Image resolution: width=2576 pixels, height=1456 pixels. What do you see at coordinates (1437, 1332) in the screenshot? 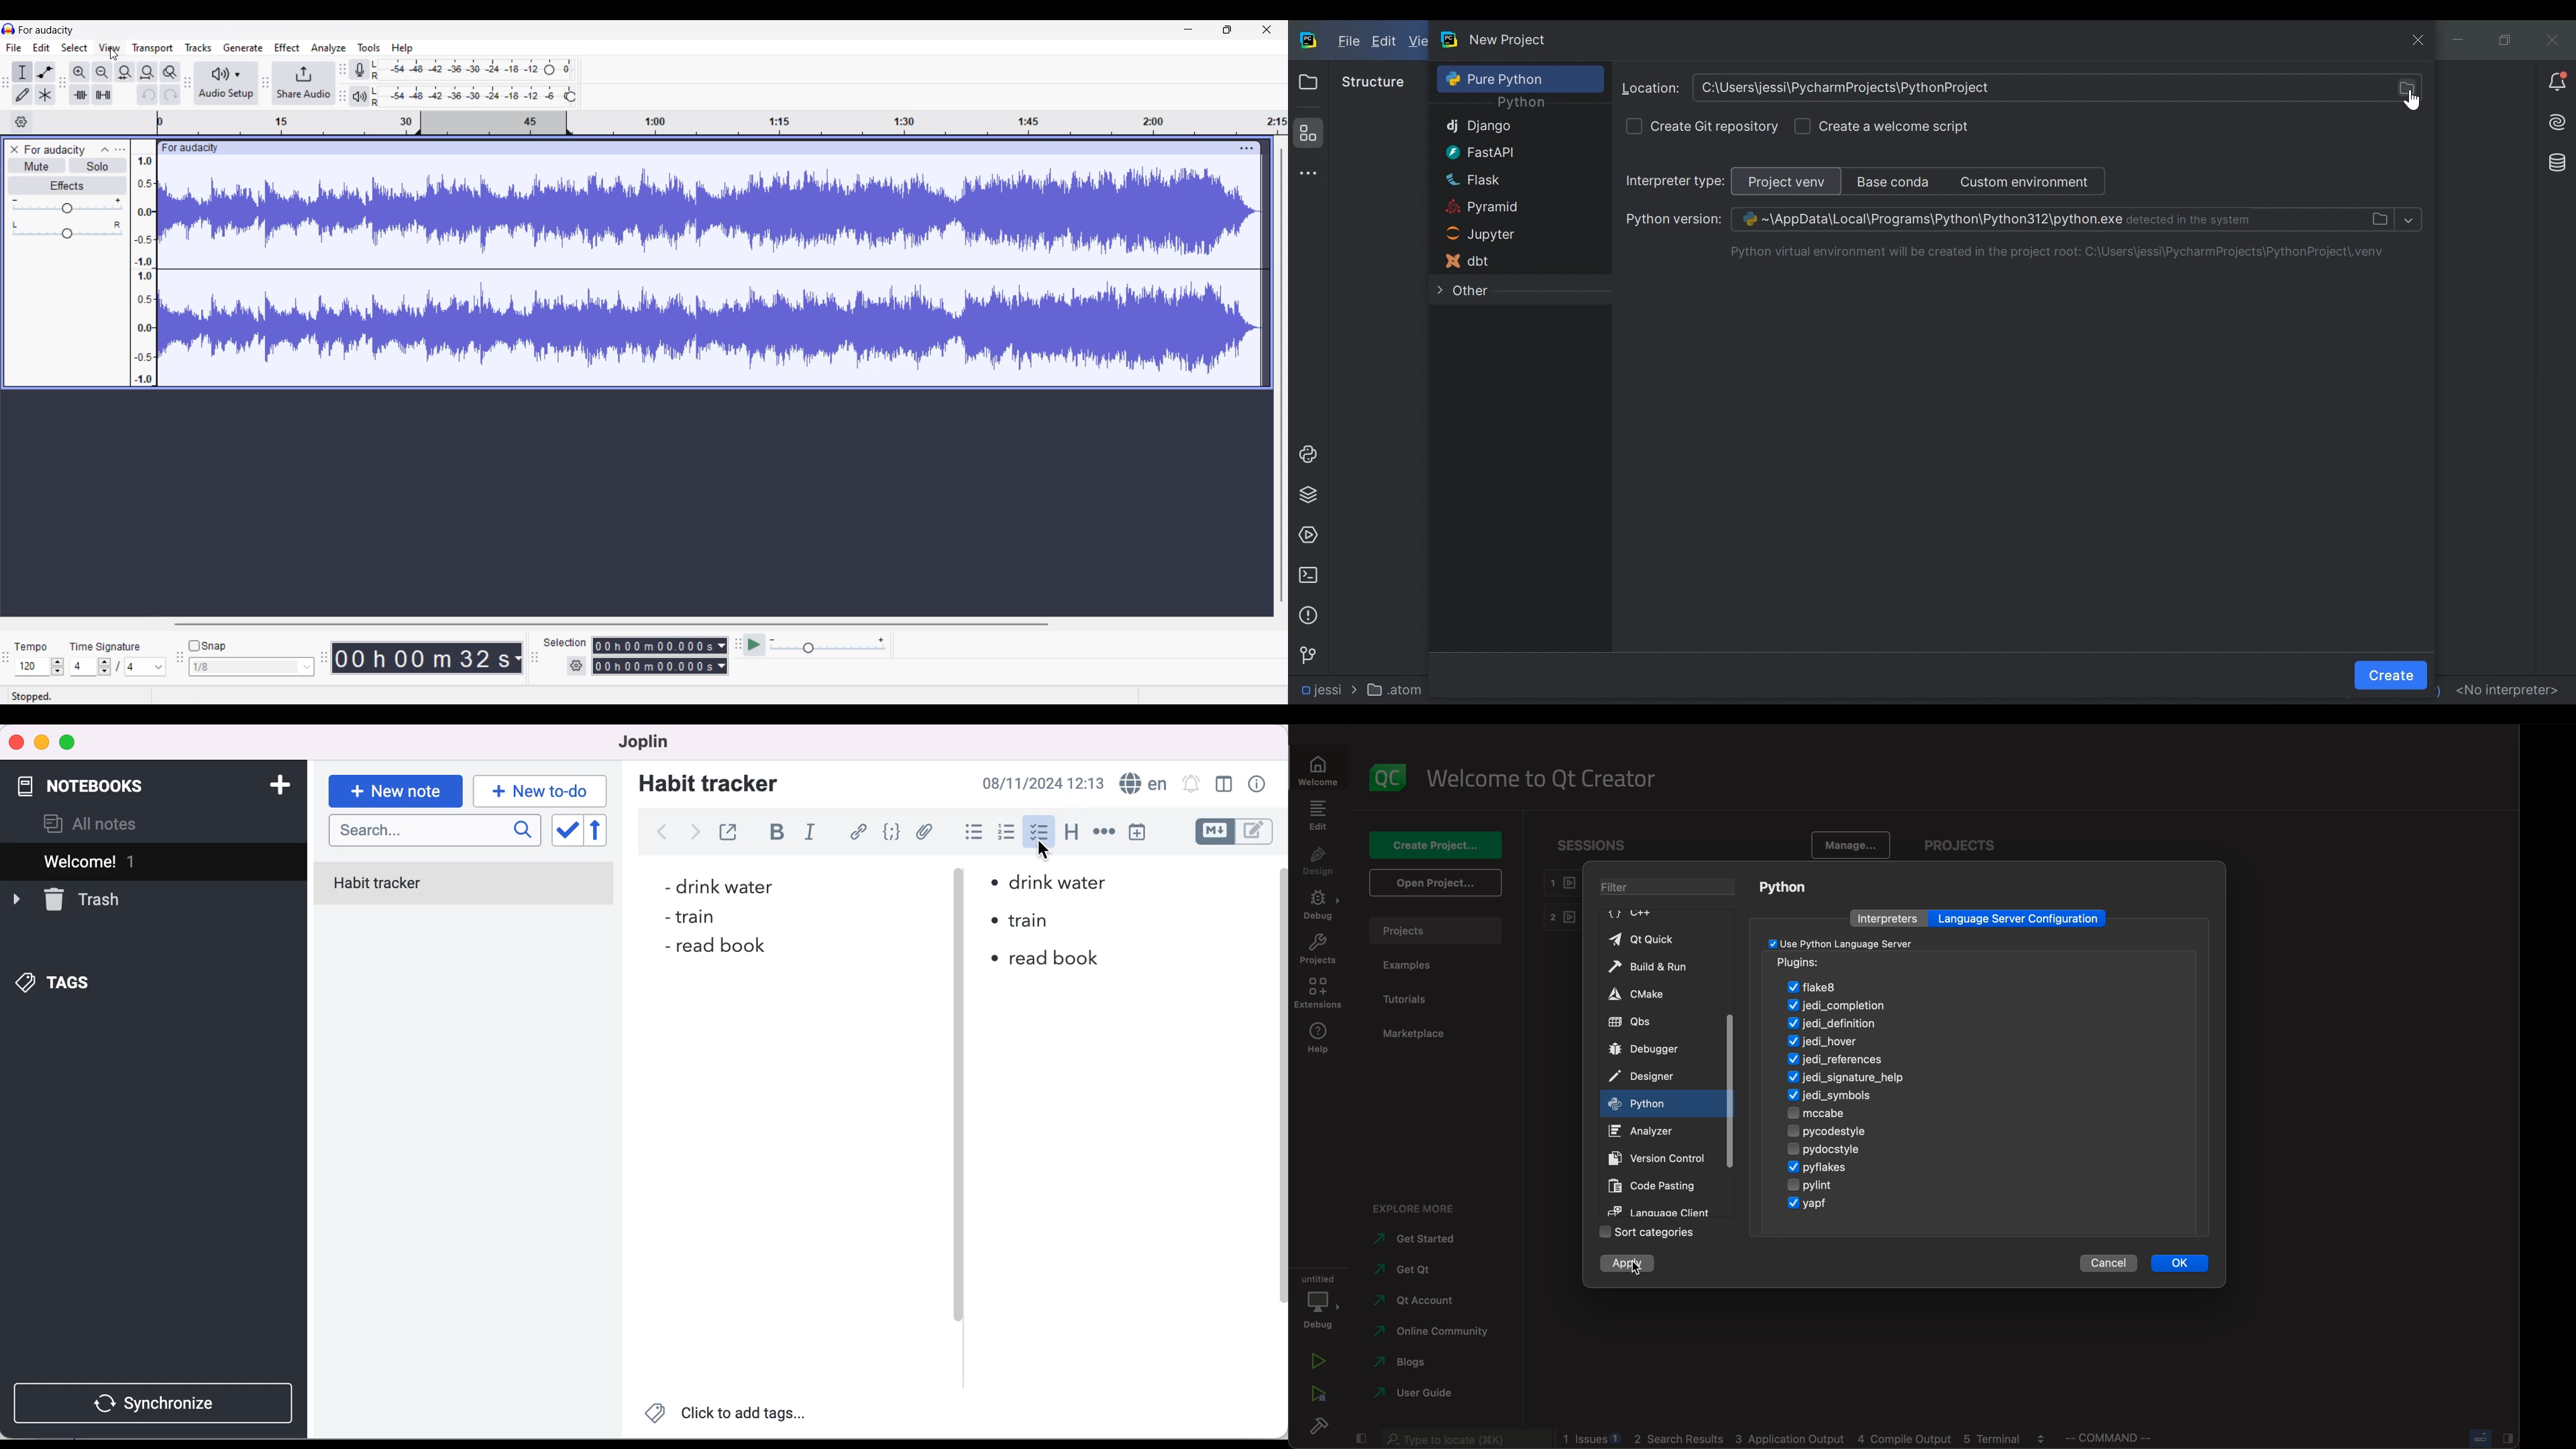
I see `community` at bounding box center [1437, 1332].